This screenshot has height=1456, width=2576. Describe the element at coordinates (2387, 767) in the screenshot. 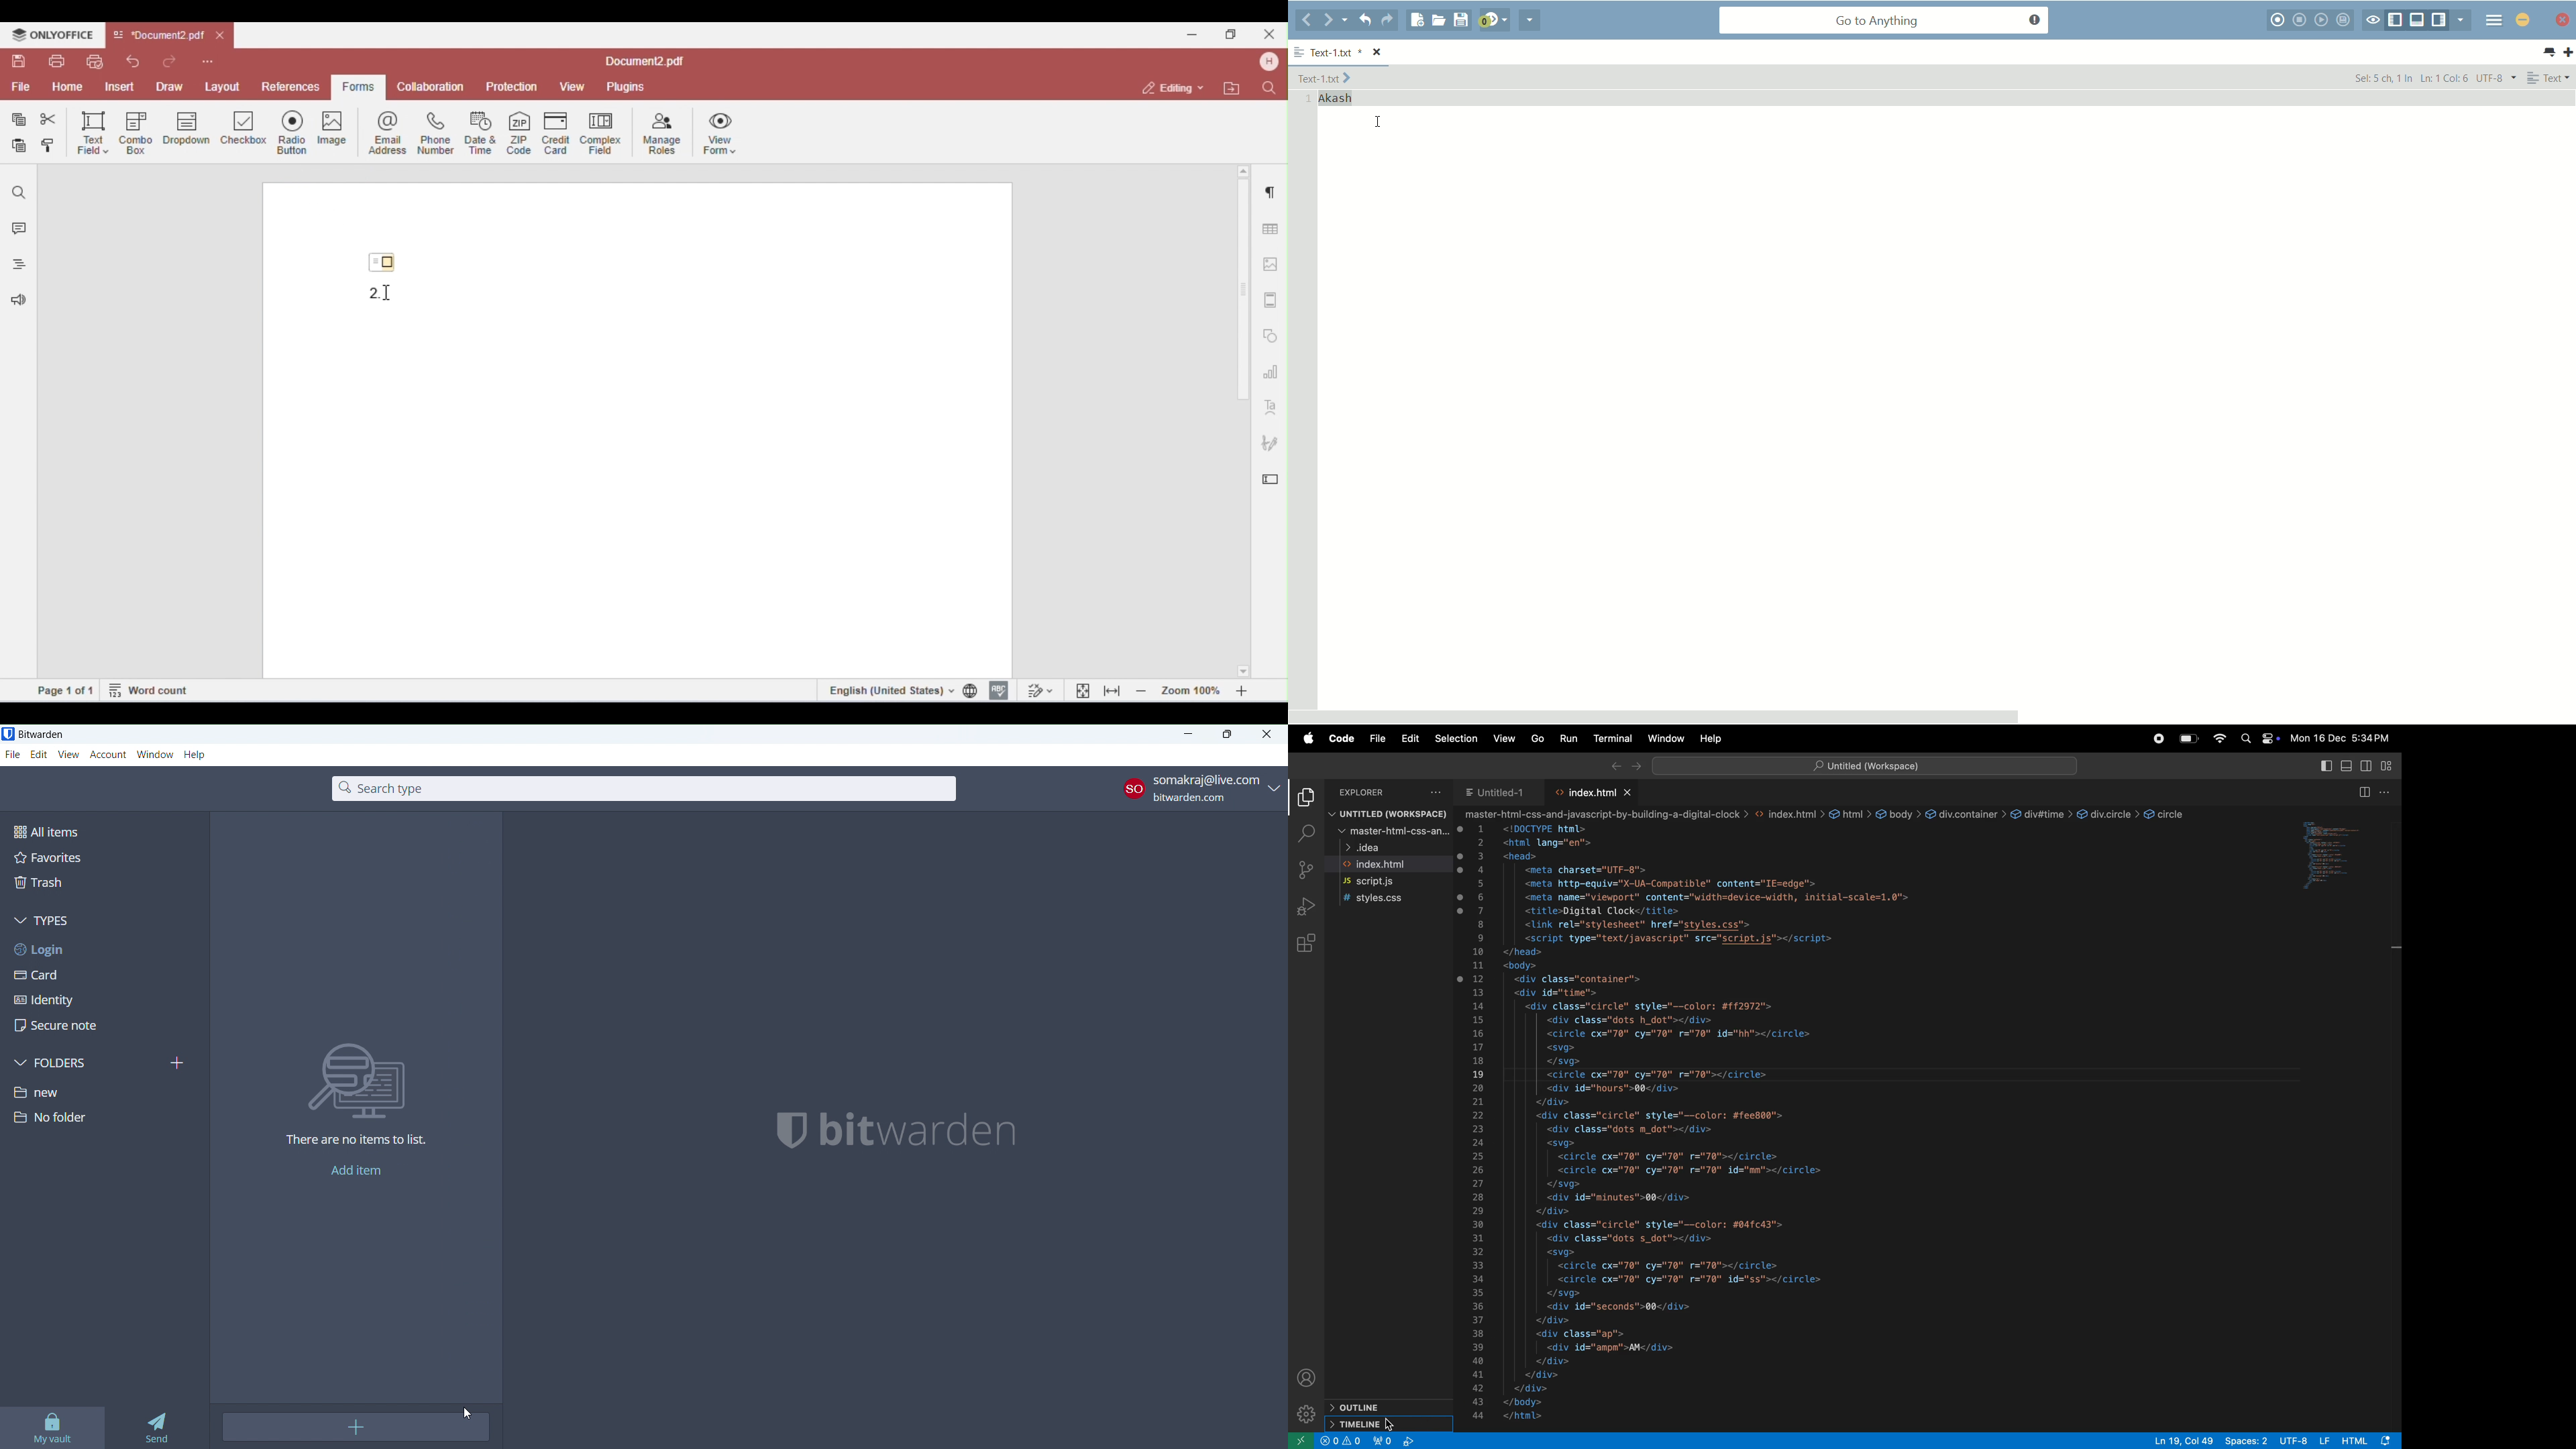

I see `customize tool bar` at that location.